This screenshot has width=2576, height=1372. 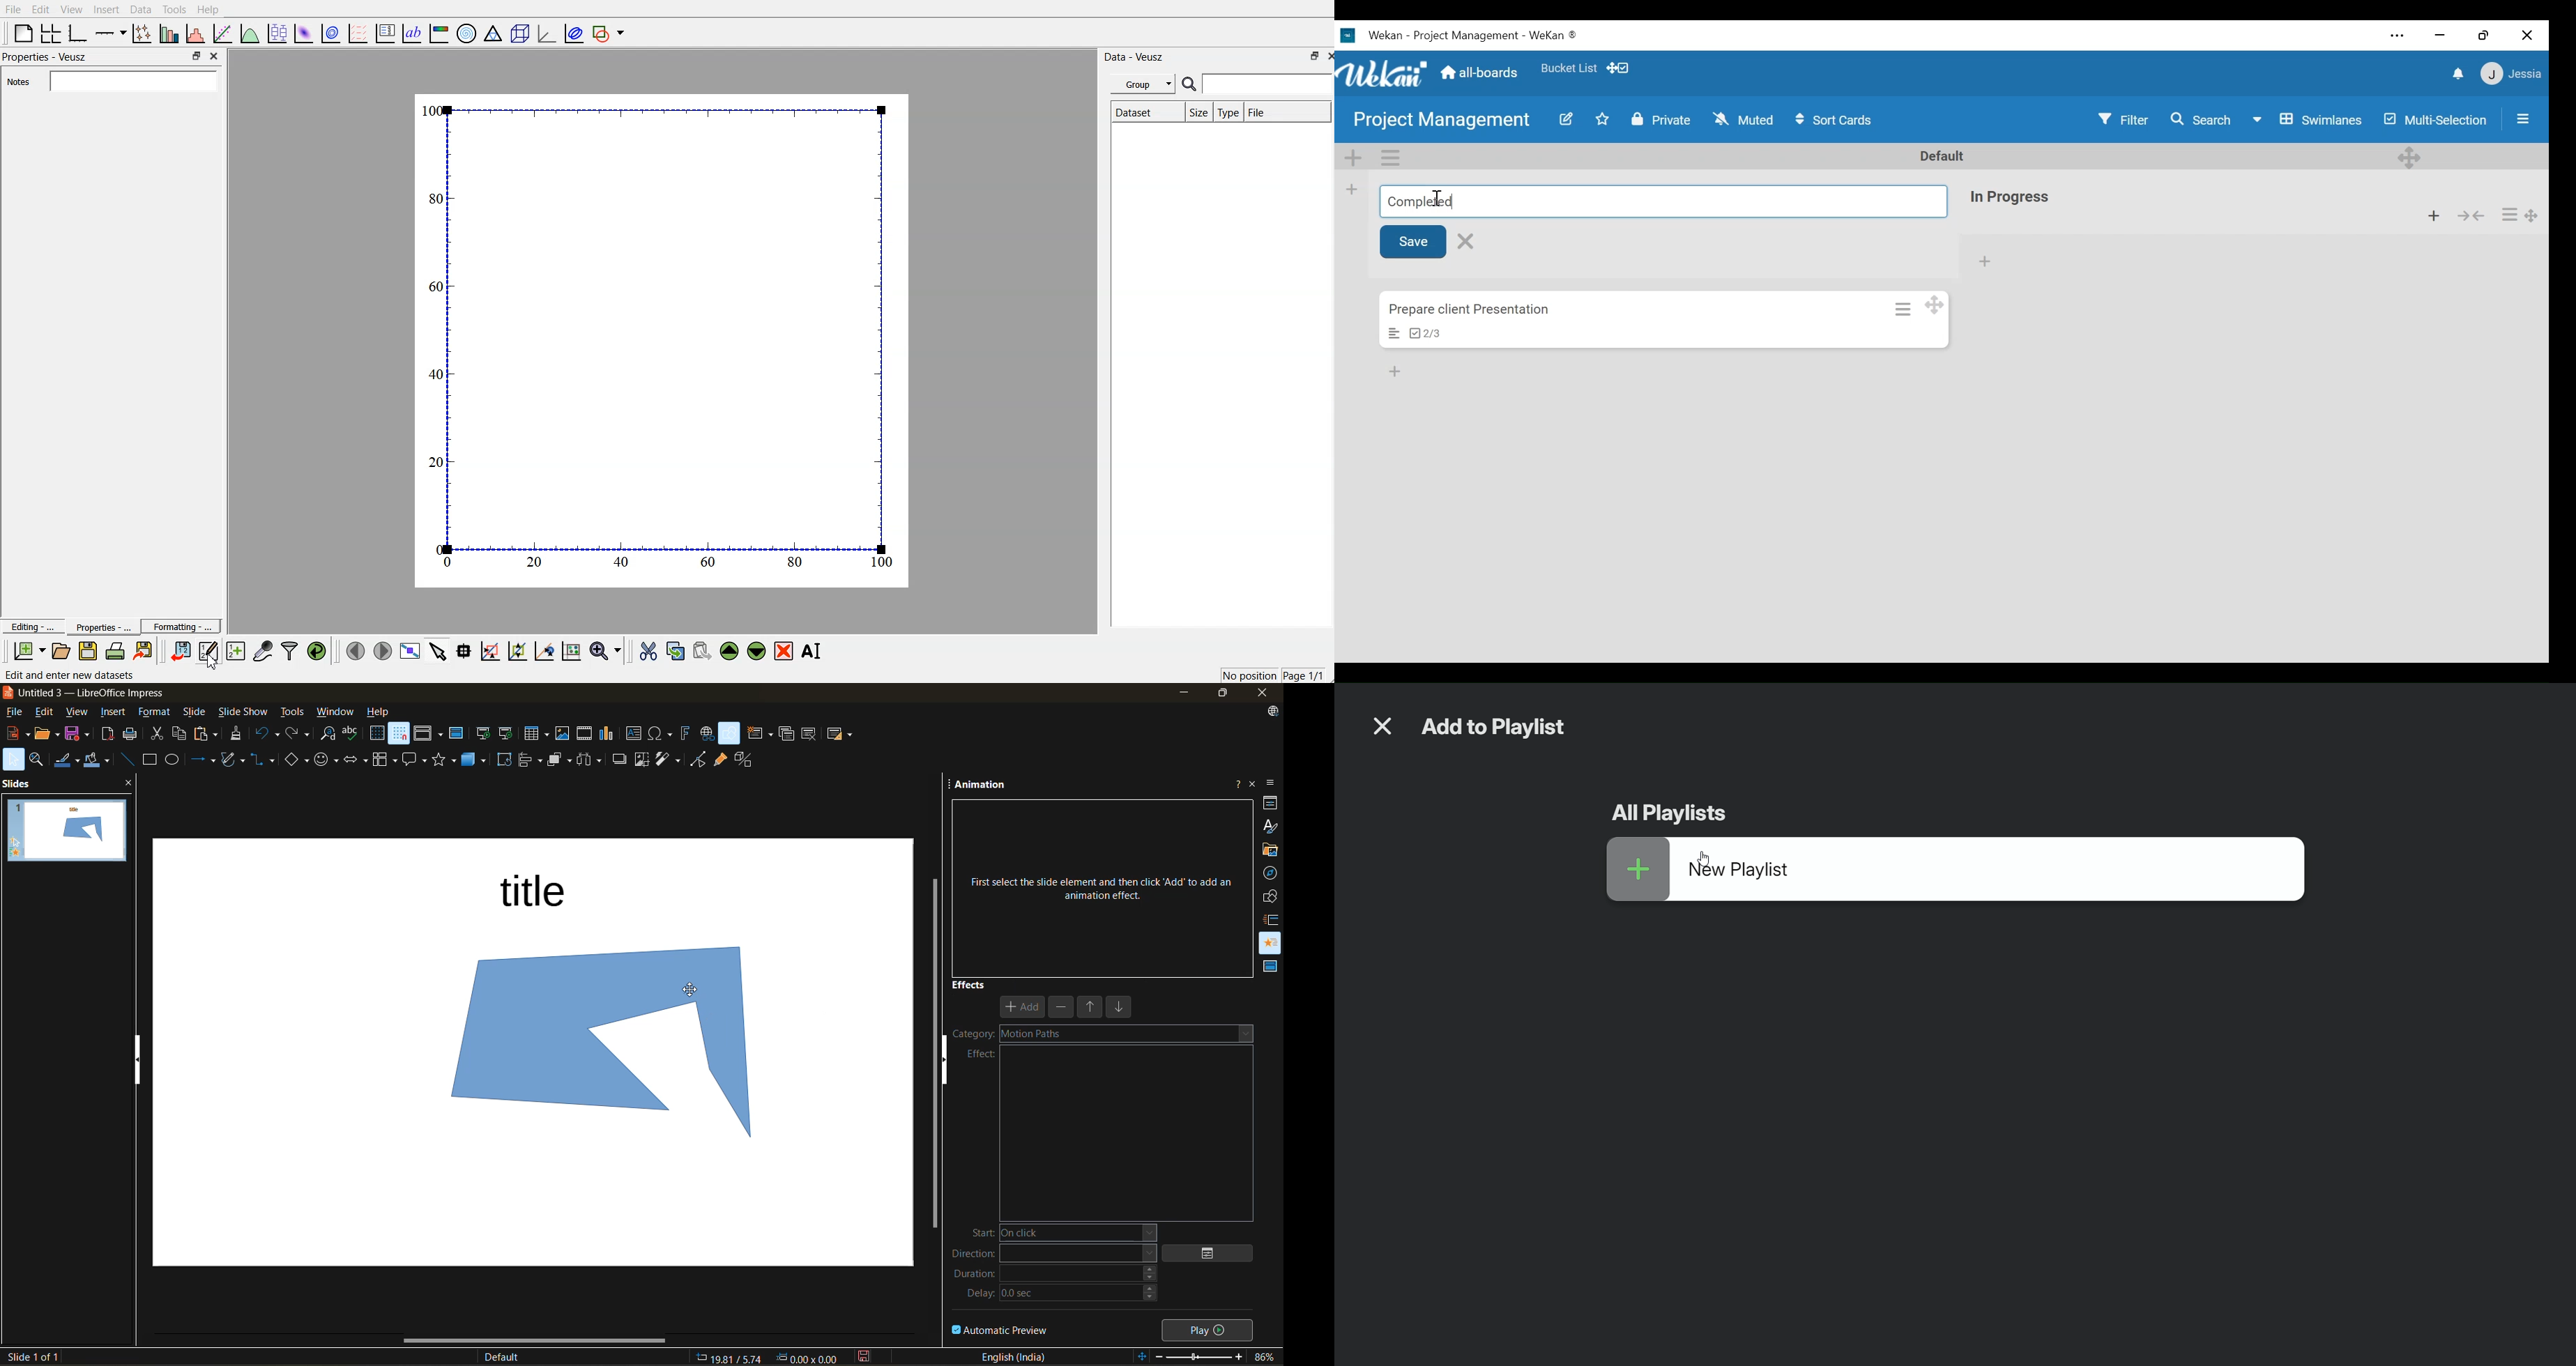 What do you see at coordinates (571, 32) in the screenshot?
I see `plot covariance ellipses` at bounding box center [571, 32].